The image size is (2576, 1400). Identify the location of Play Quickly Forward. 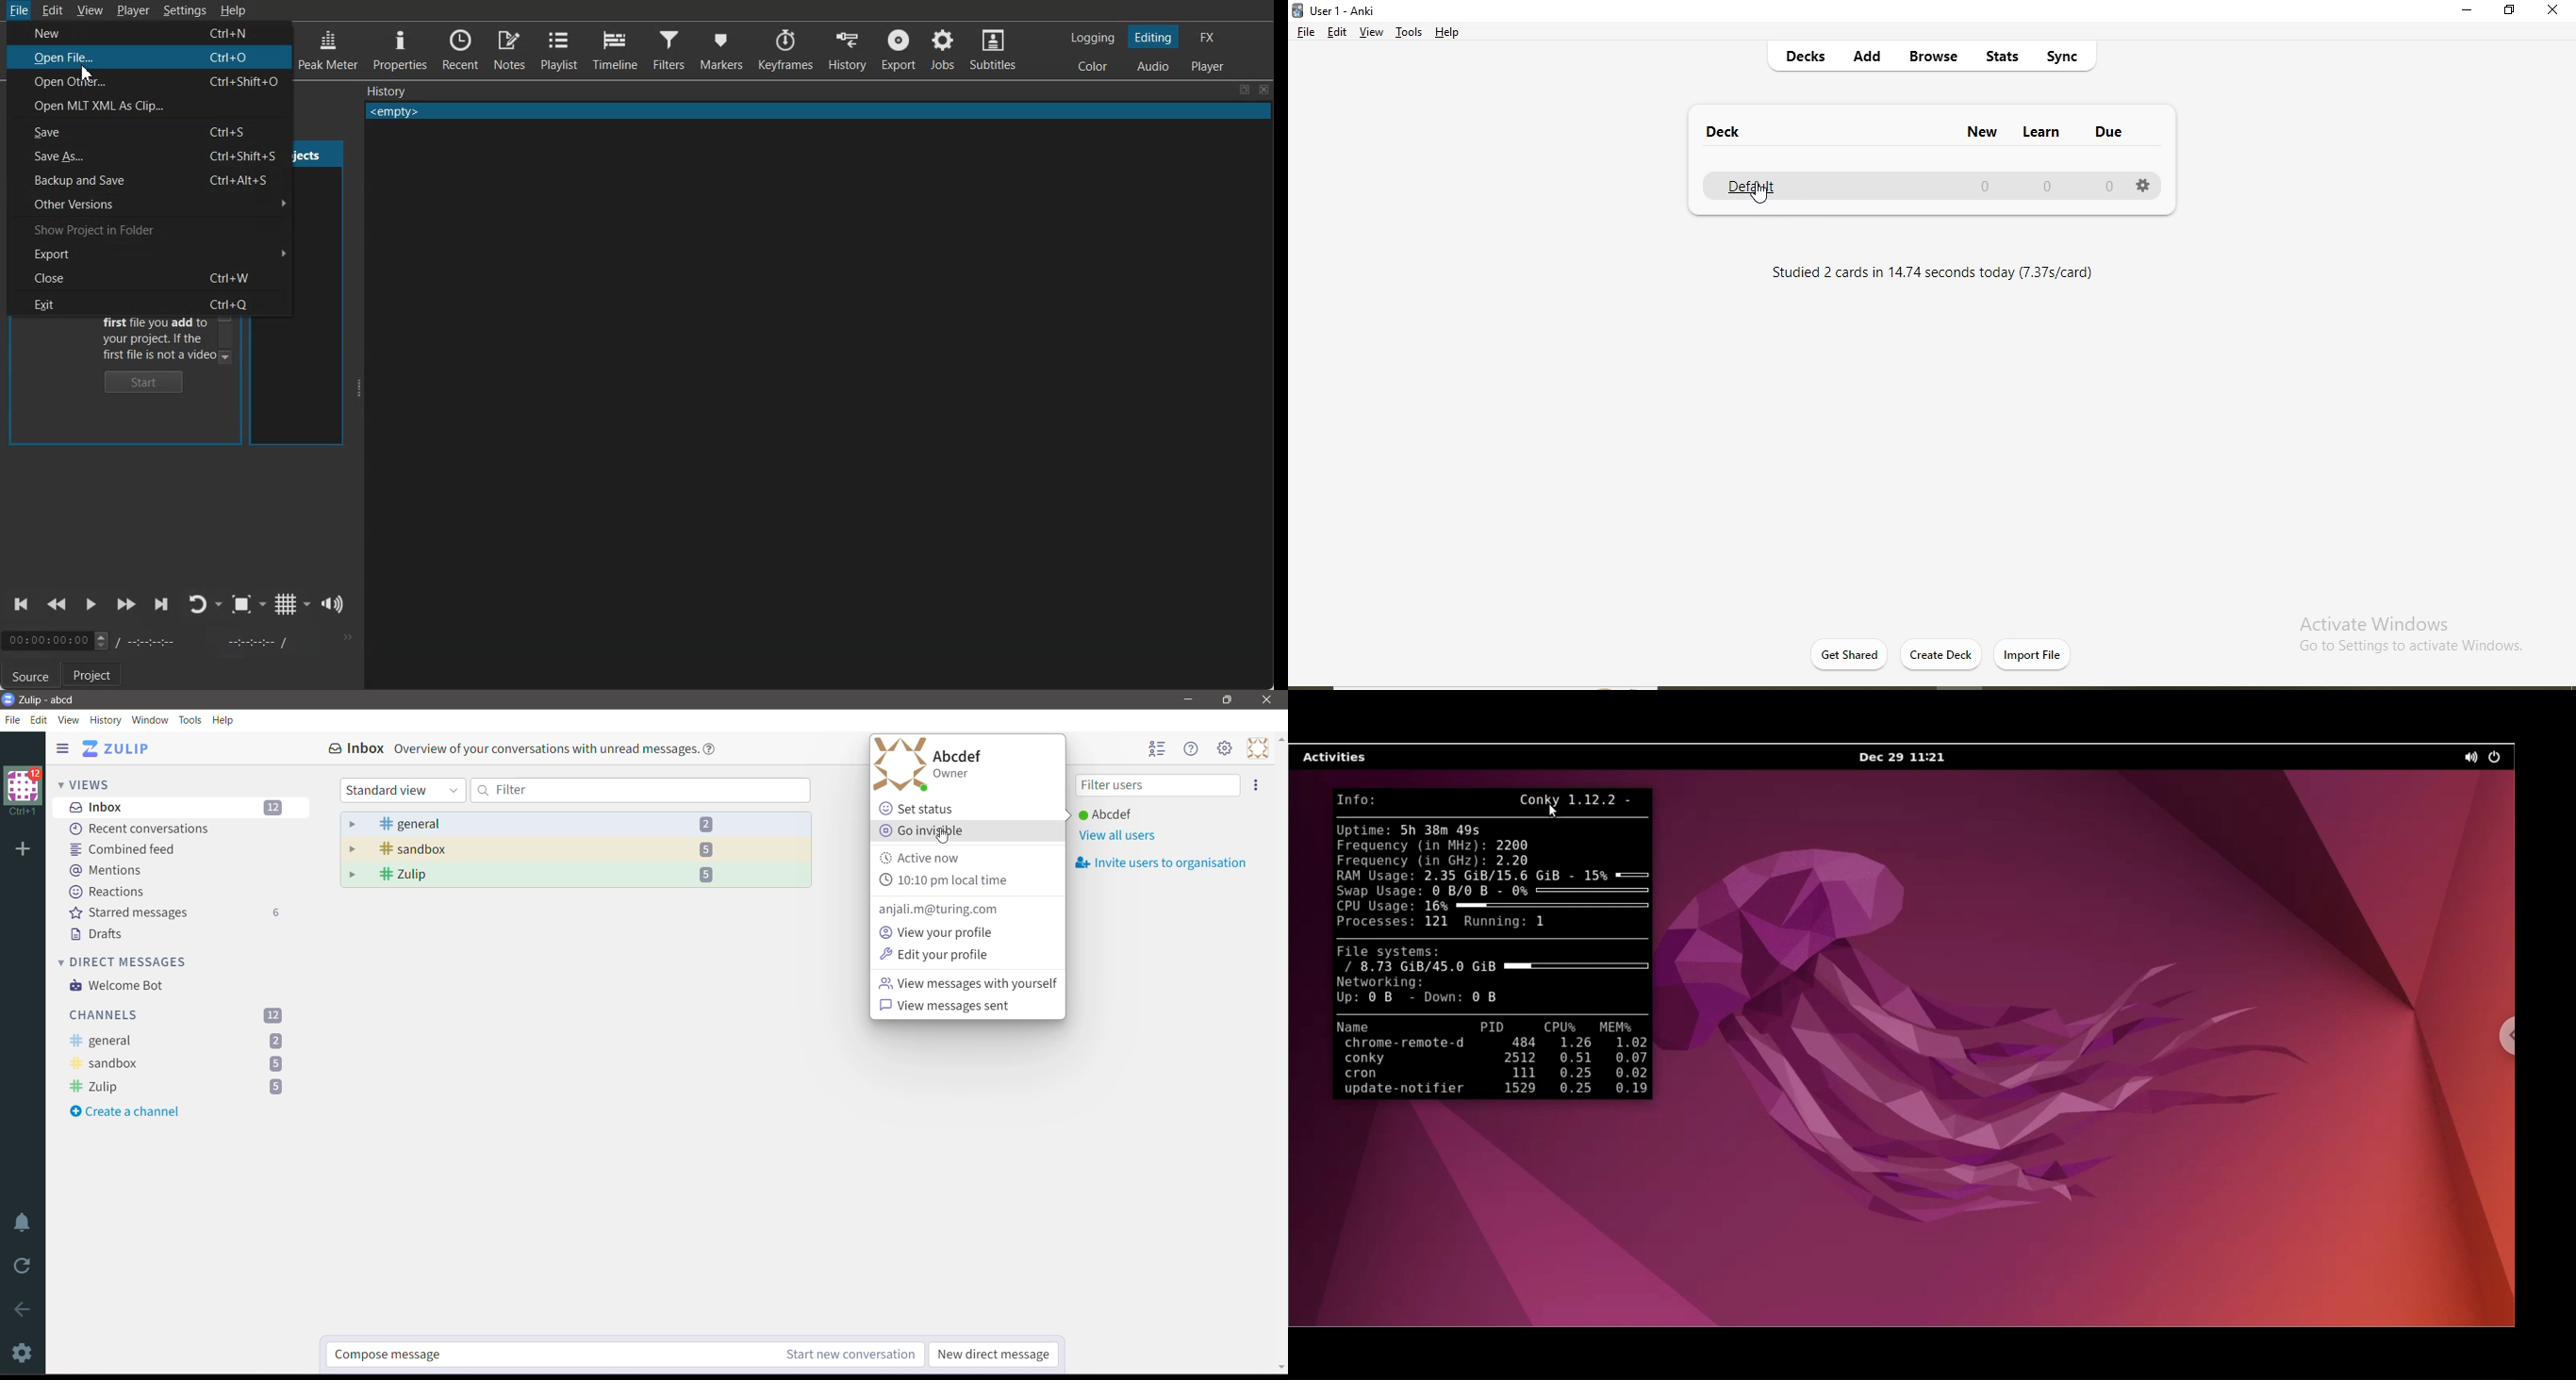
(126, 605).